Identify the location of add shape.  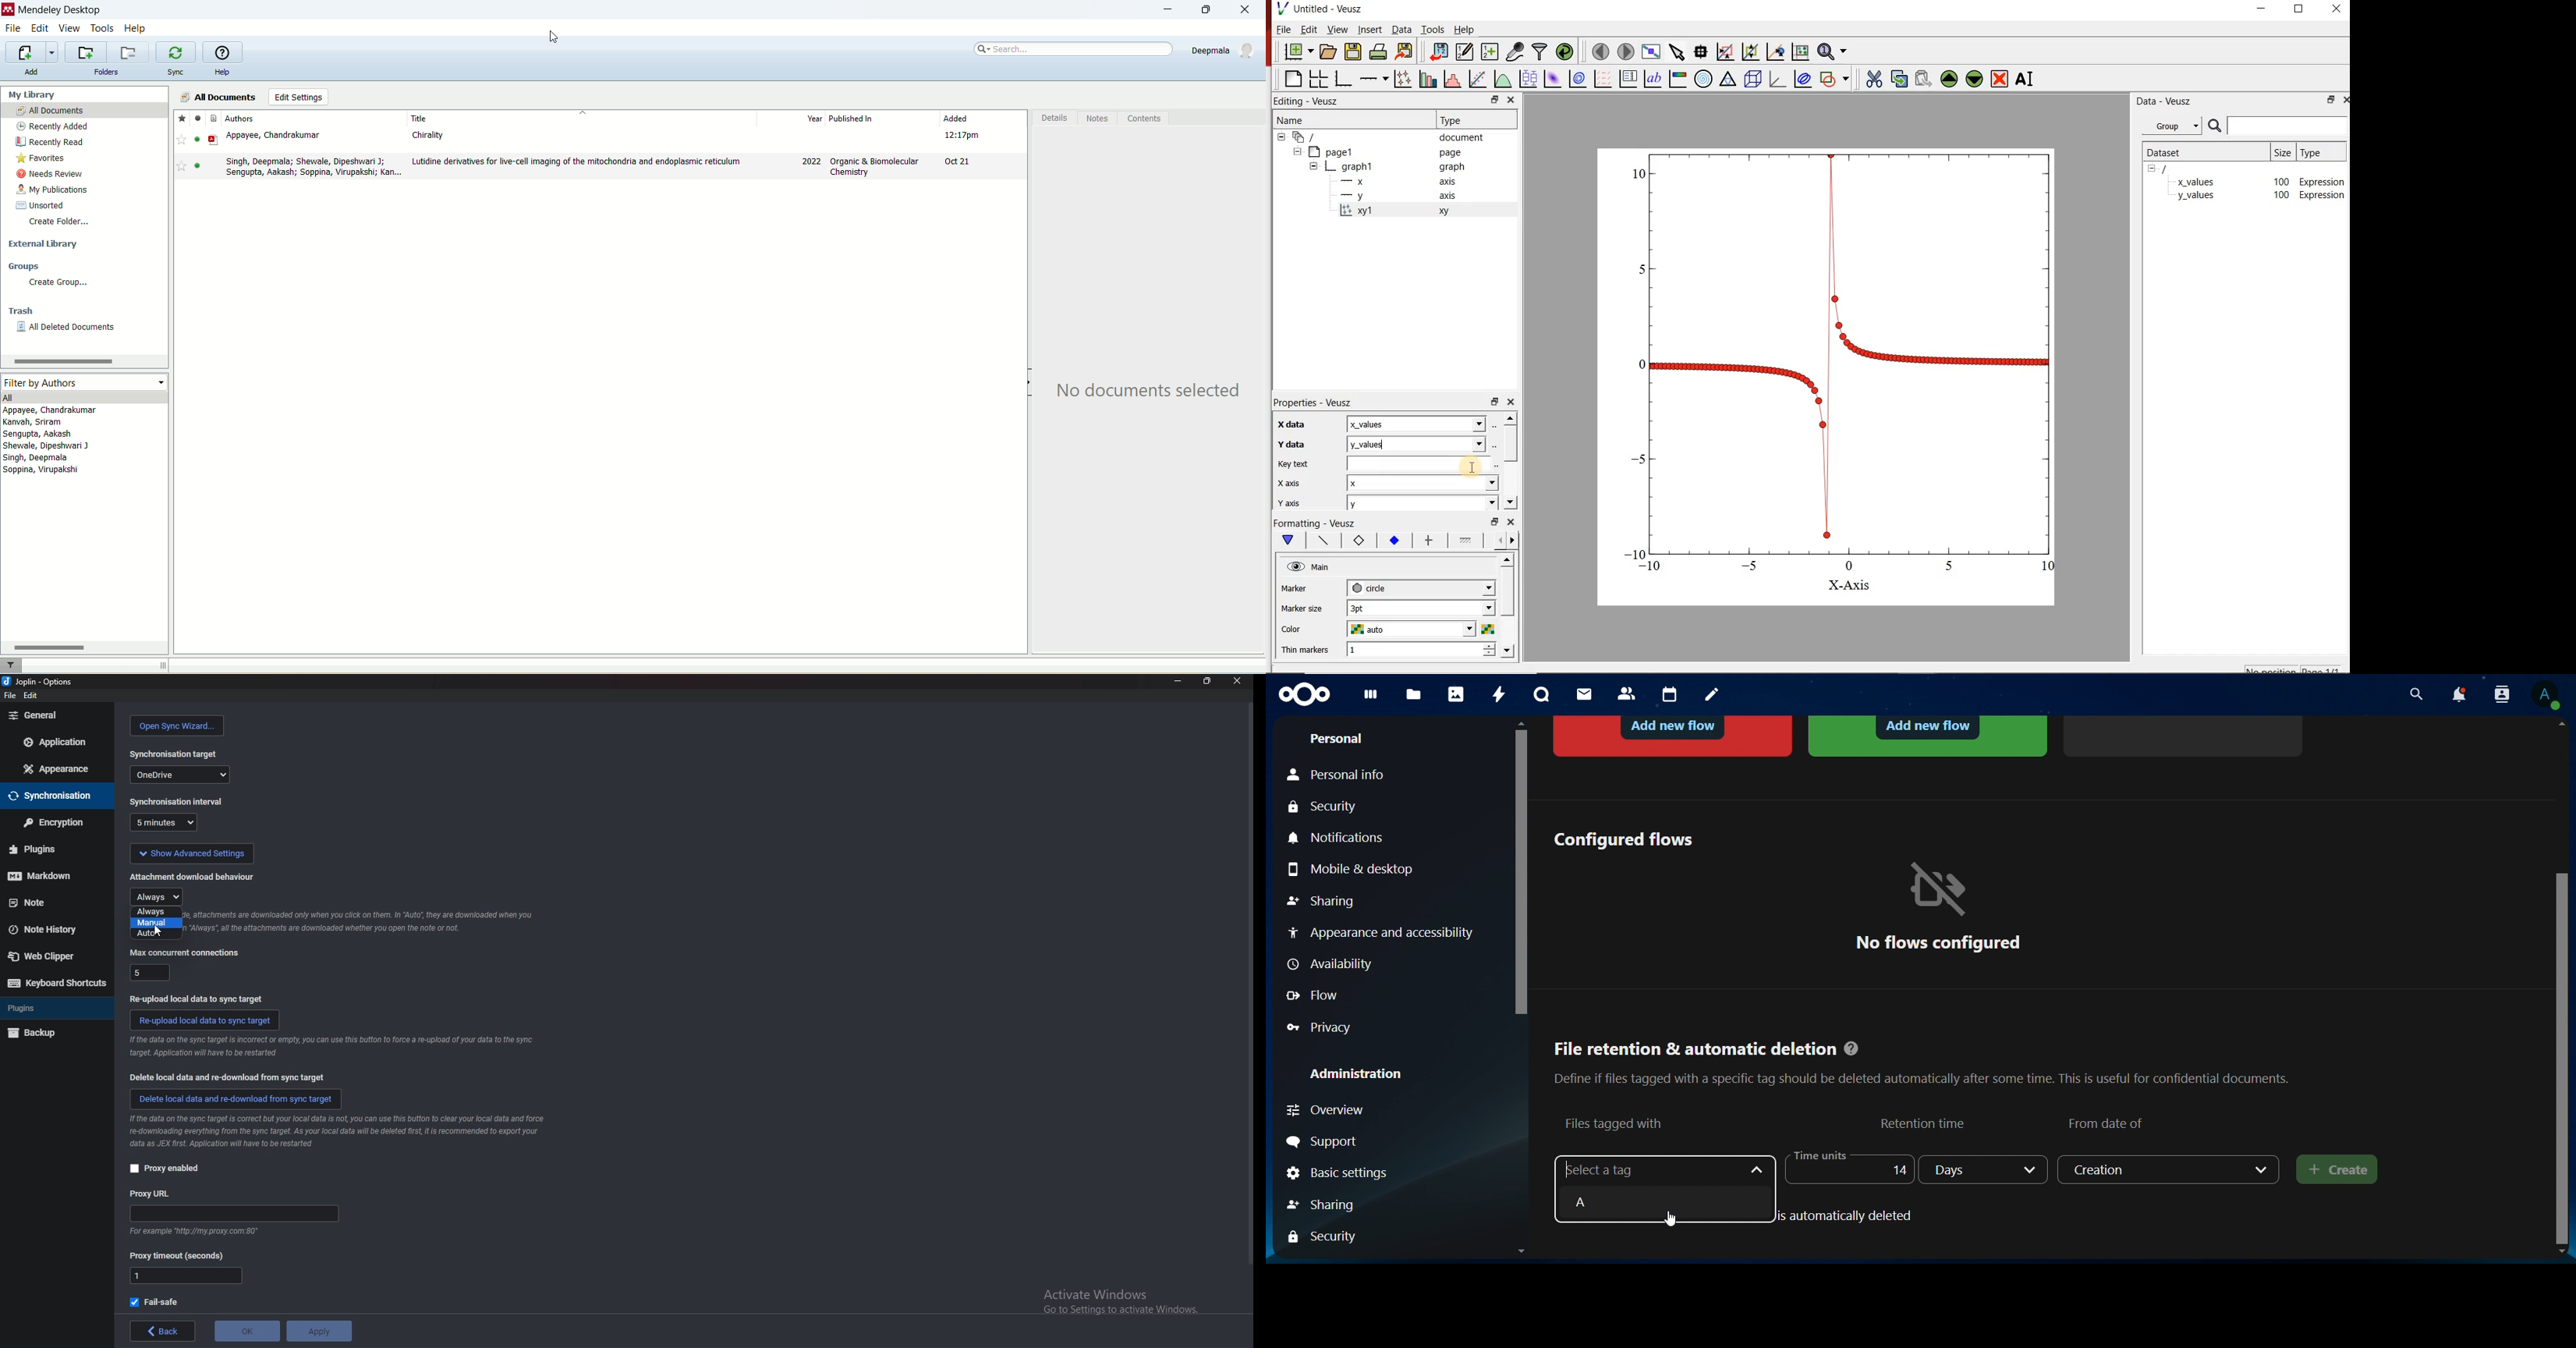
(1835, 79).